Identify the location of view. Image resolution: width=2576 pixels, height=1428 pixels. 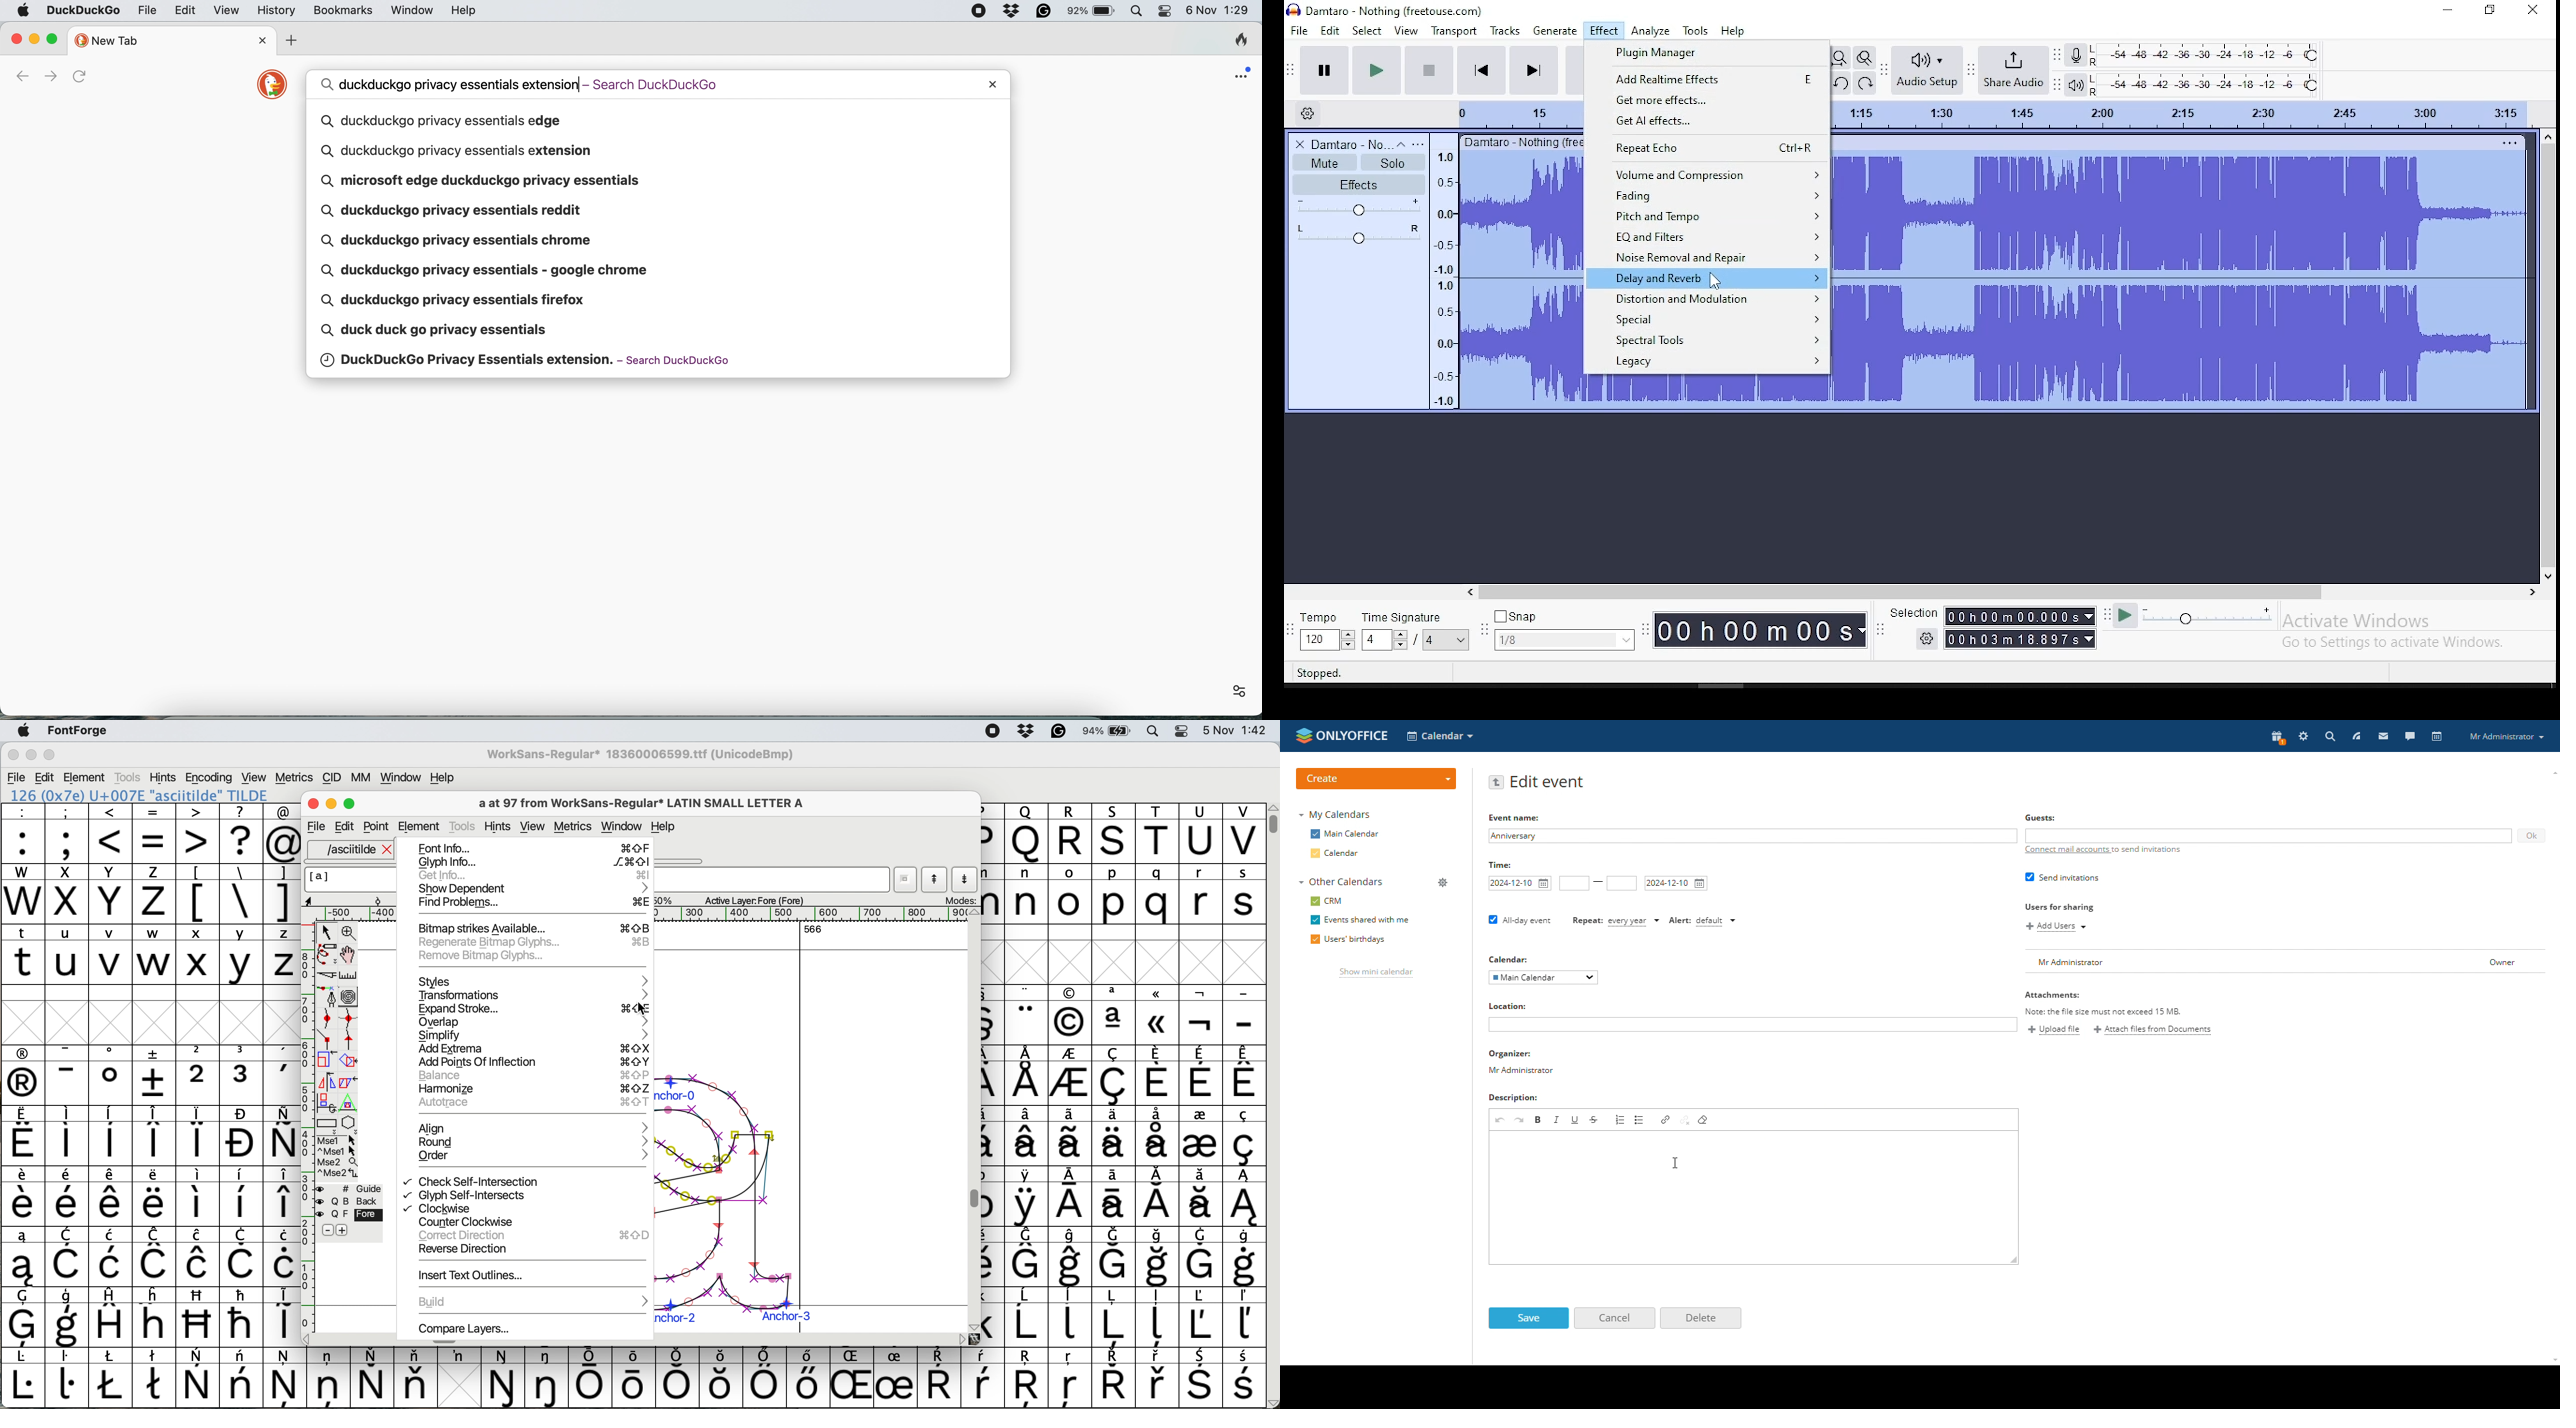
(227, 11).